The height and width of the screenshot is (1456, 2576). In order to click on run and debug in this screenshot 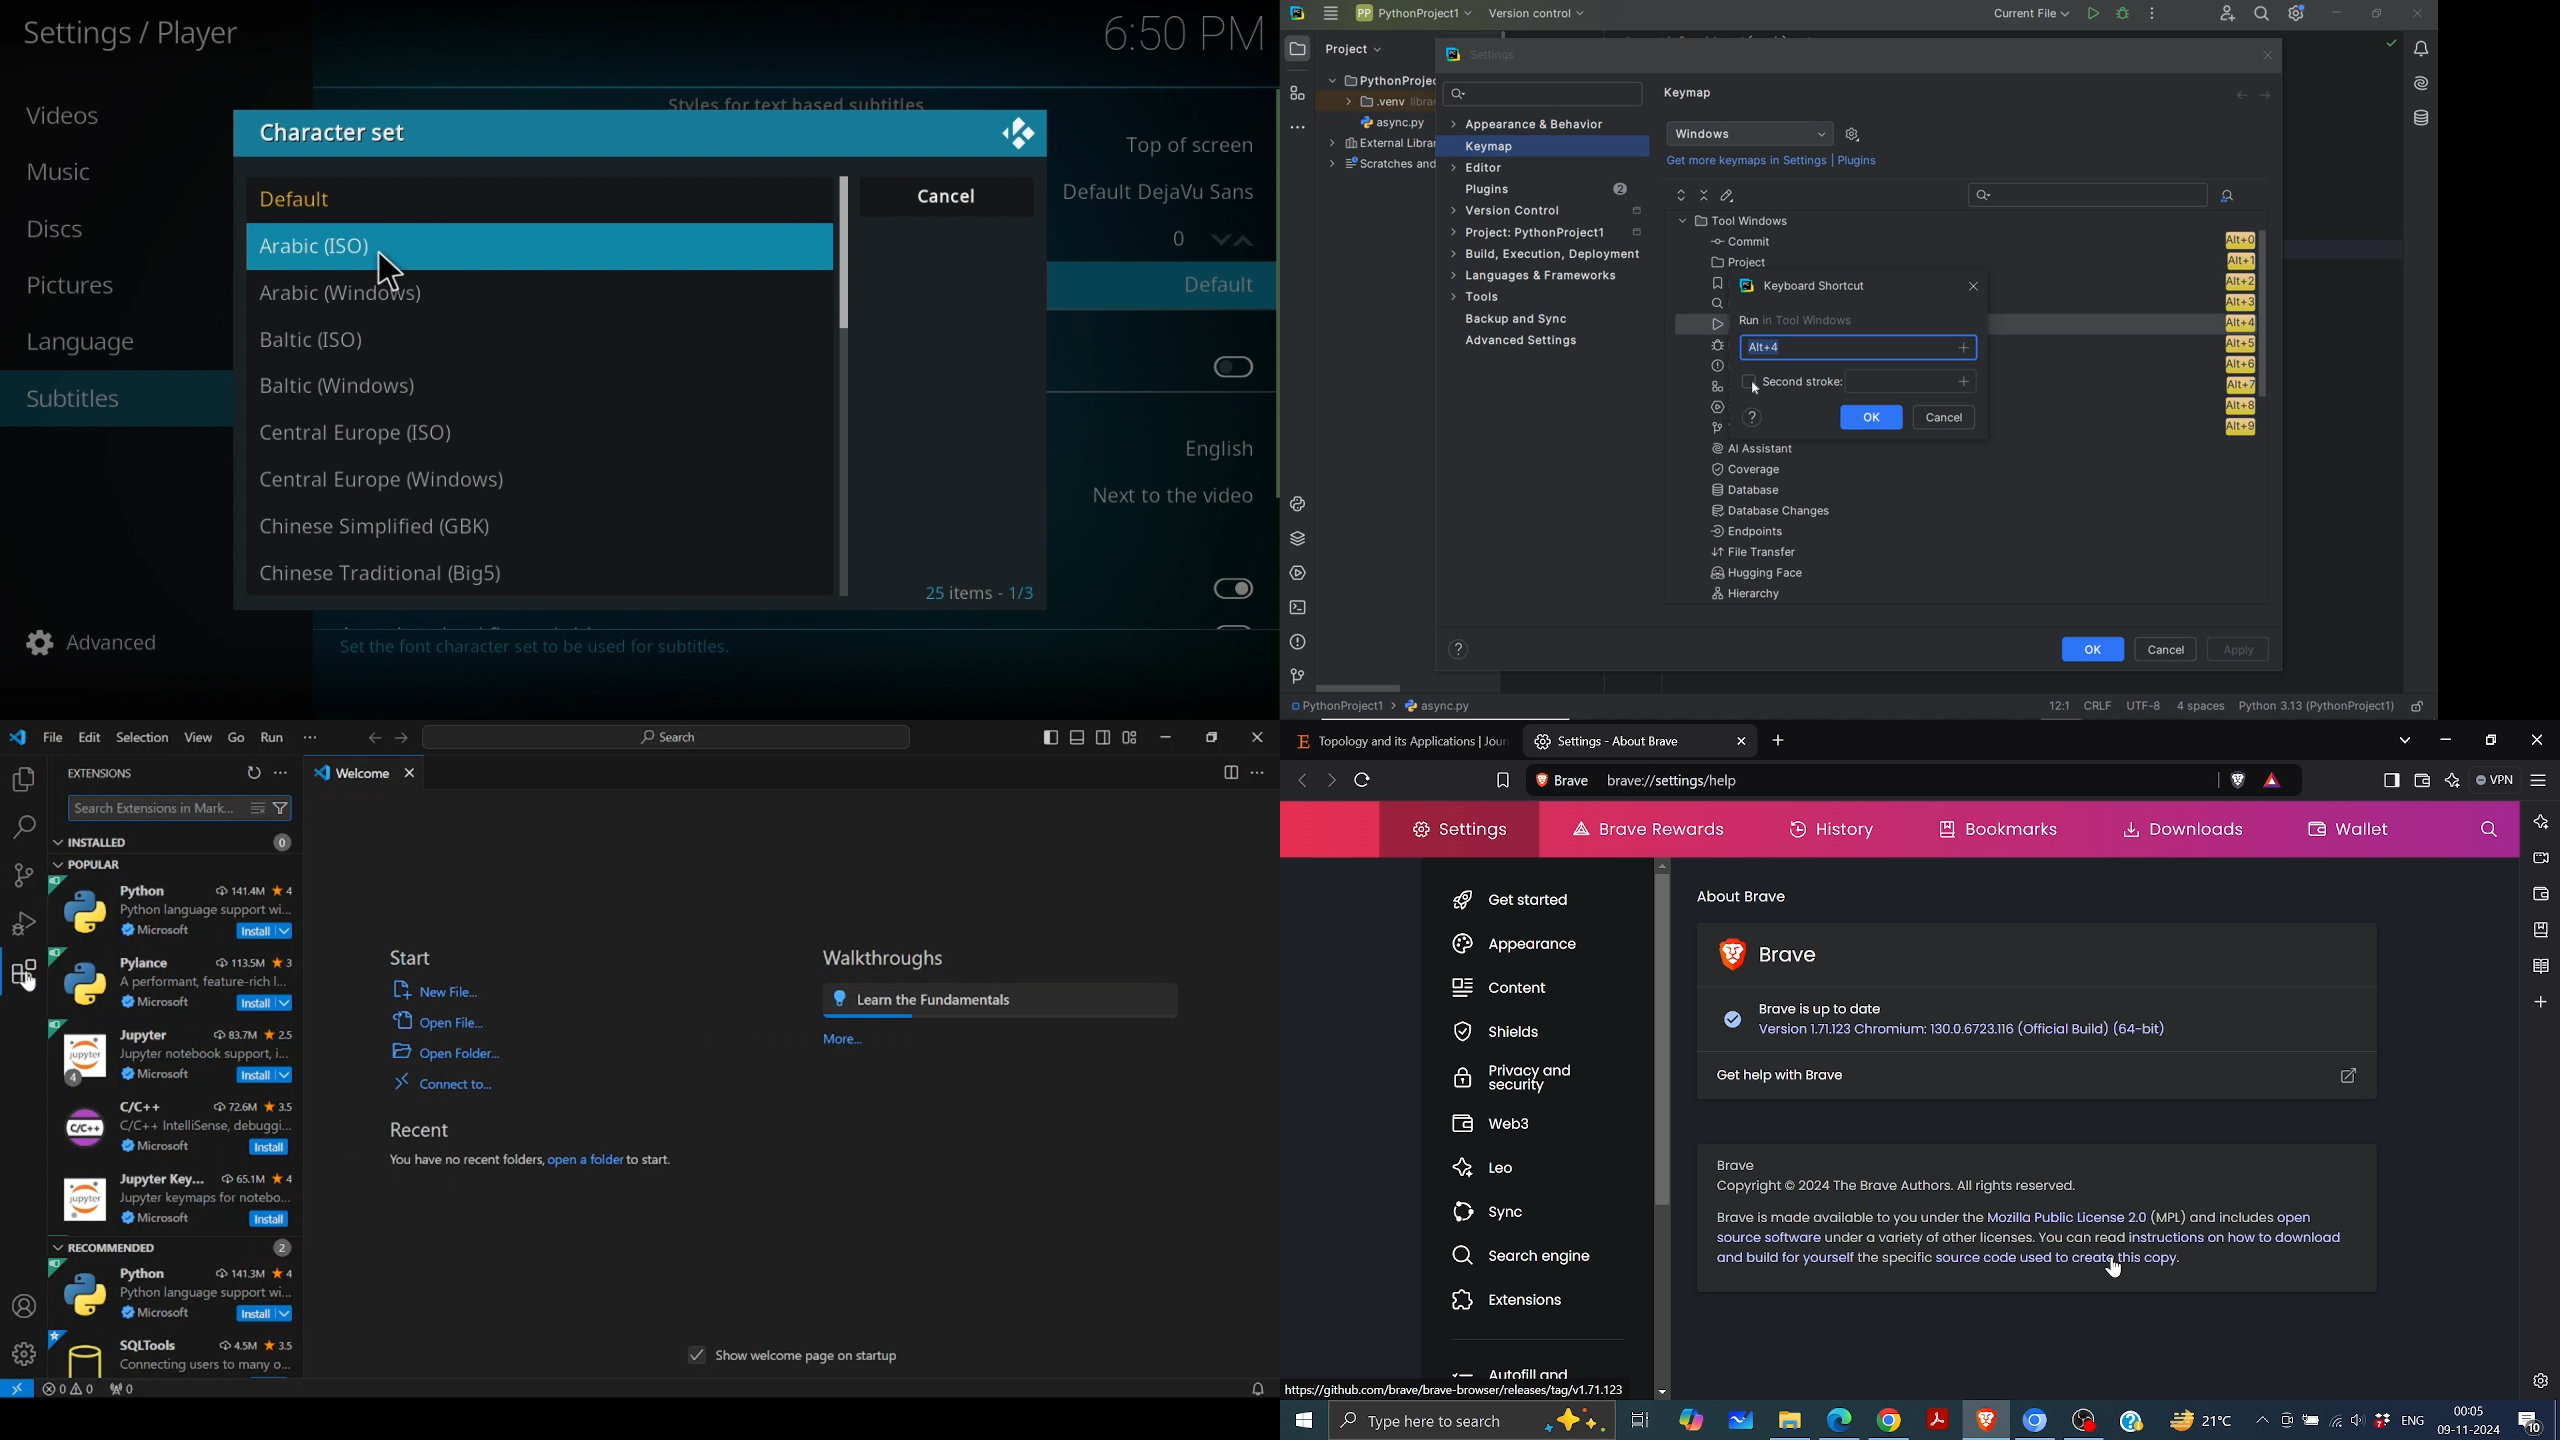, I will do `click(22, 924)`.